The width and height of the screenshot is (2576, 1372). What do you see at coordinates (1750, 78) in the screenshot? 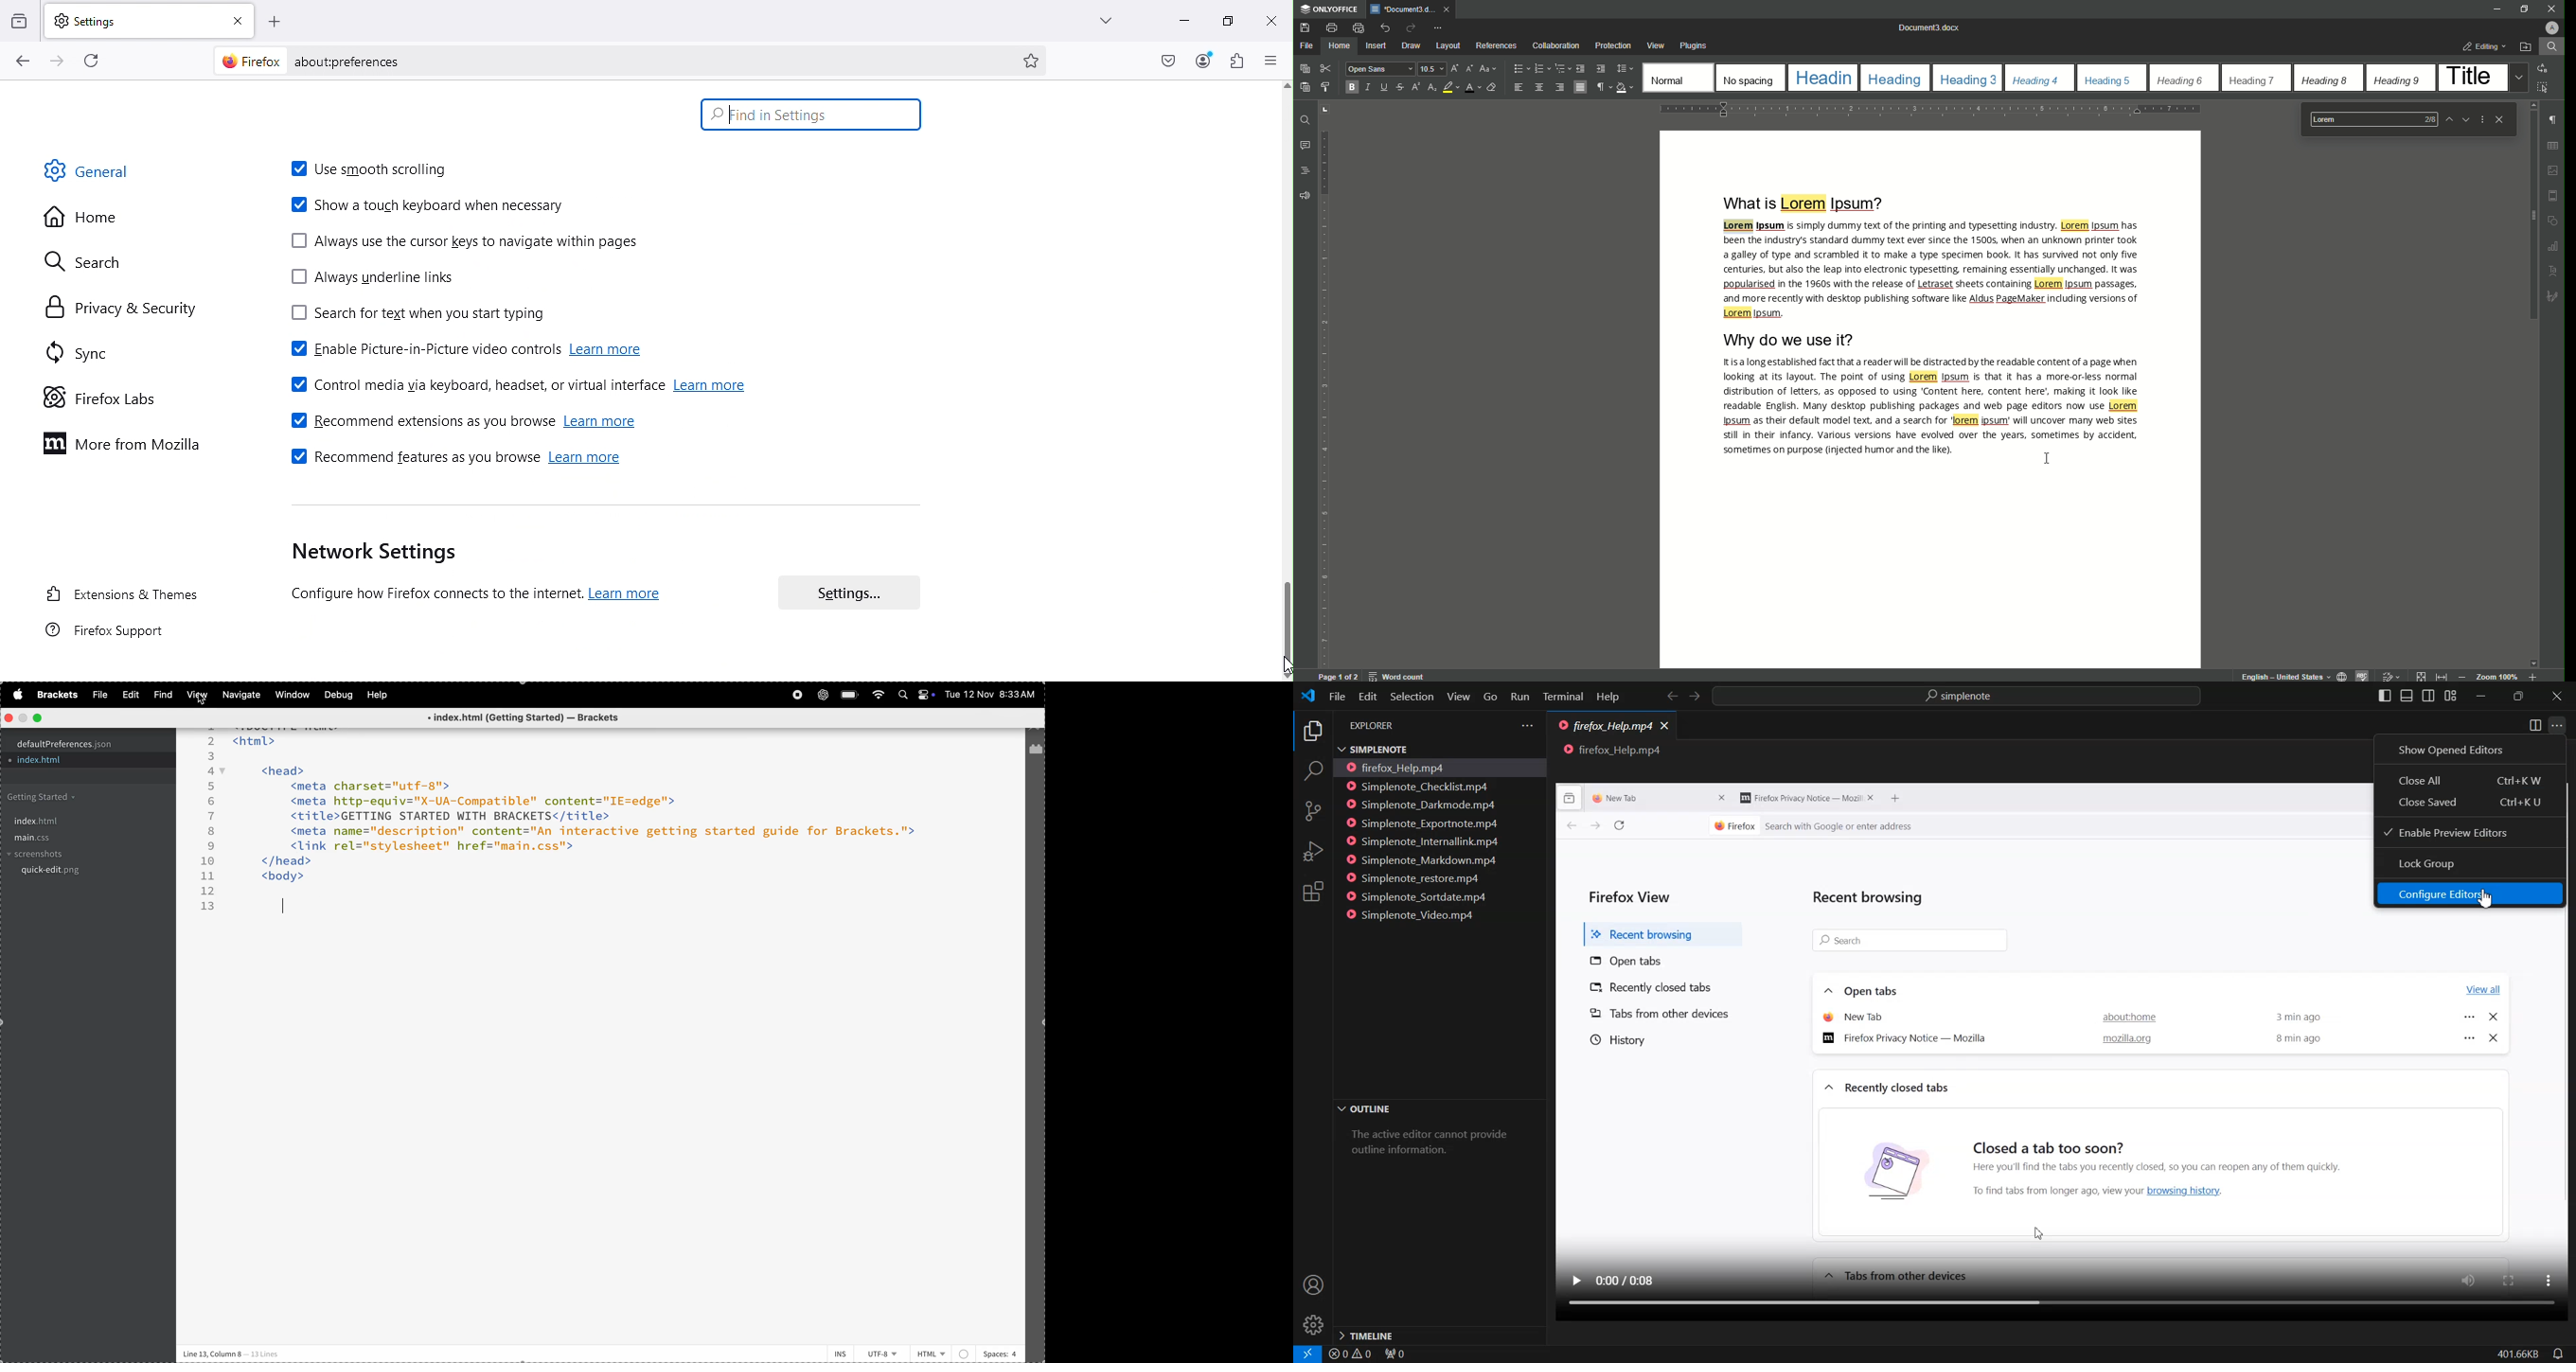
I see `No Spacing` at bounding box center [1750, 78].